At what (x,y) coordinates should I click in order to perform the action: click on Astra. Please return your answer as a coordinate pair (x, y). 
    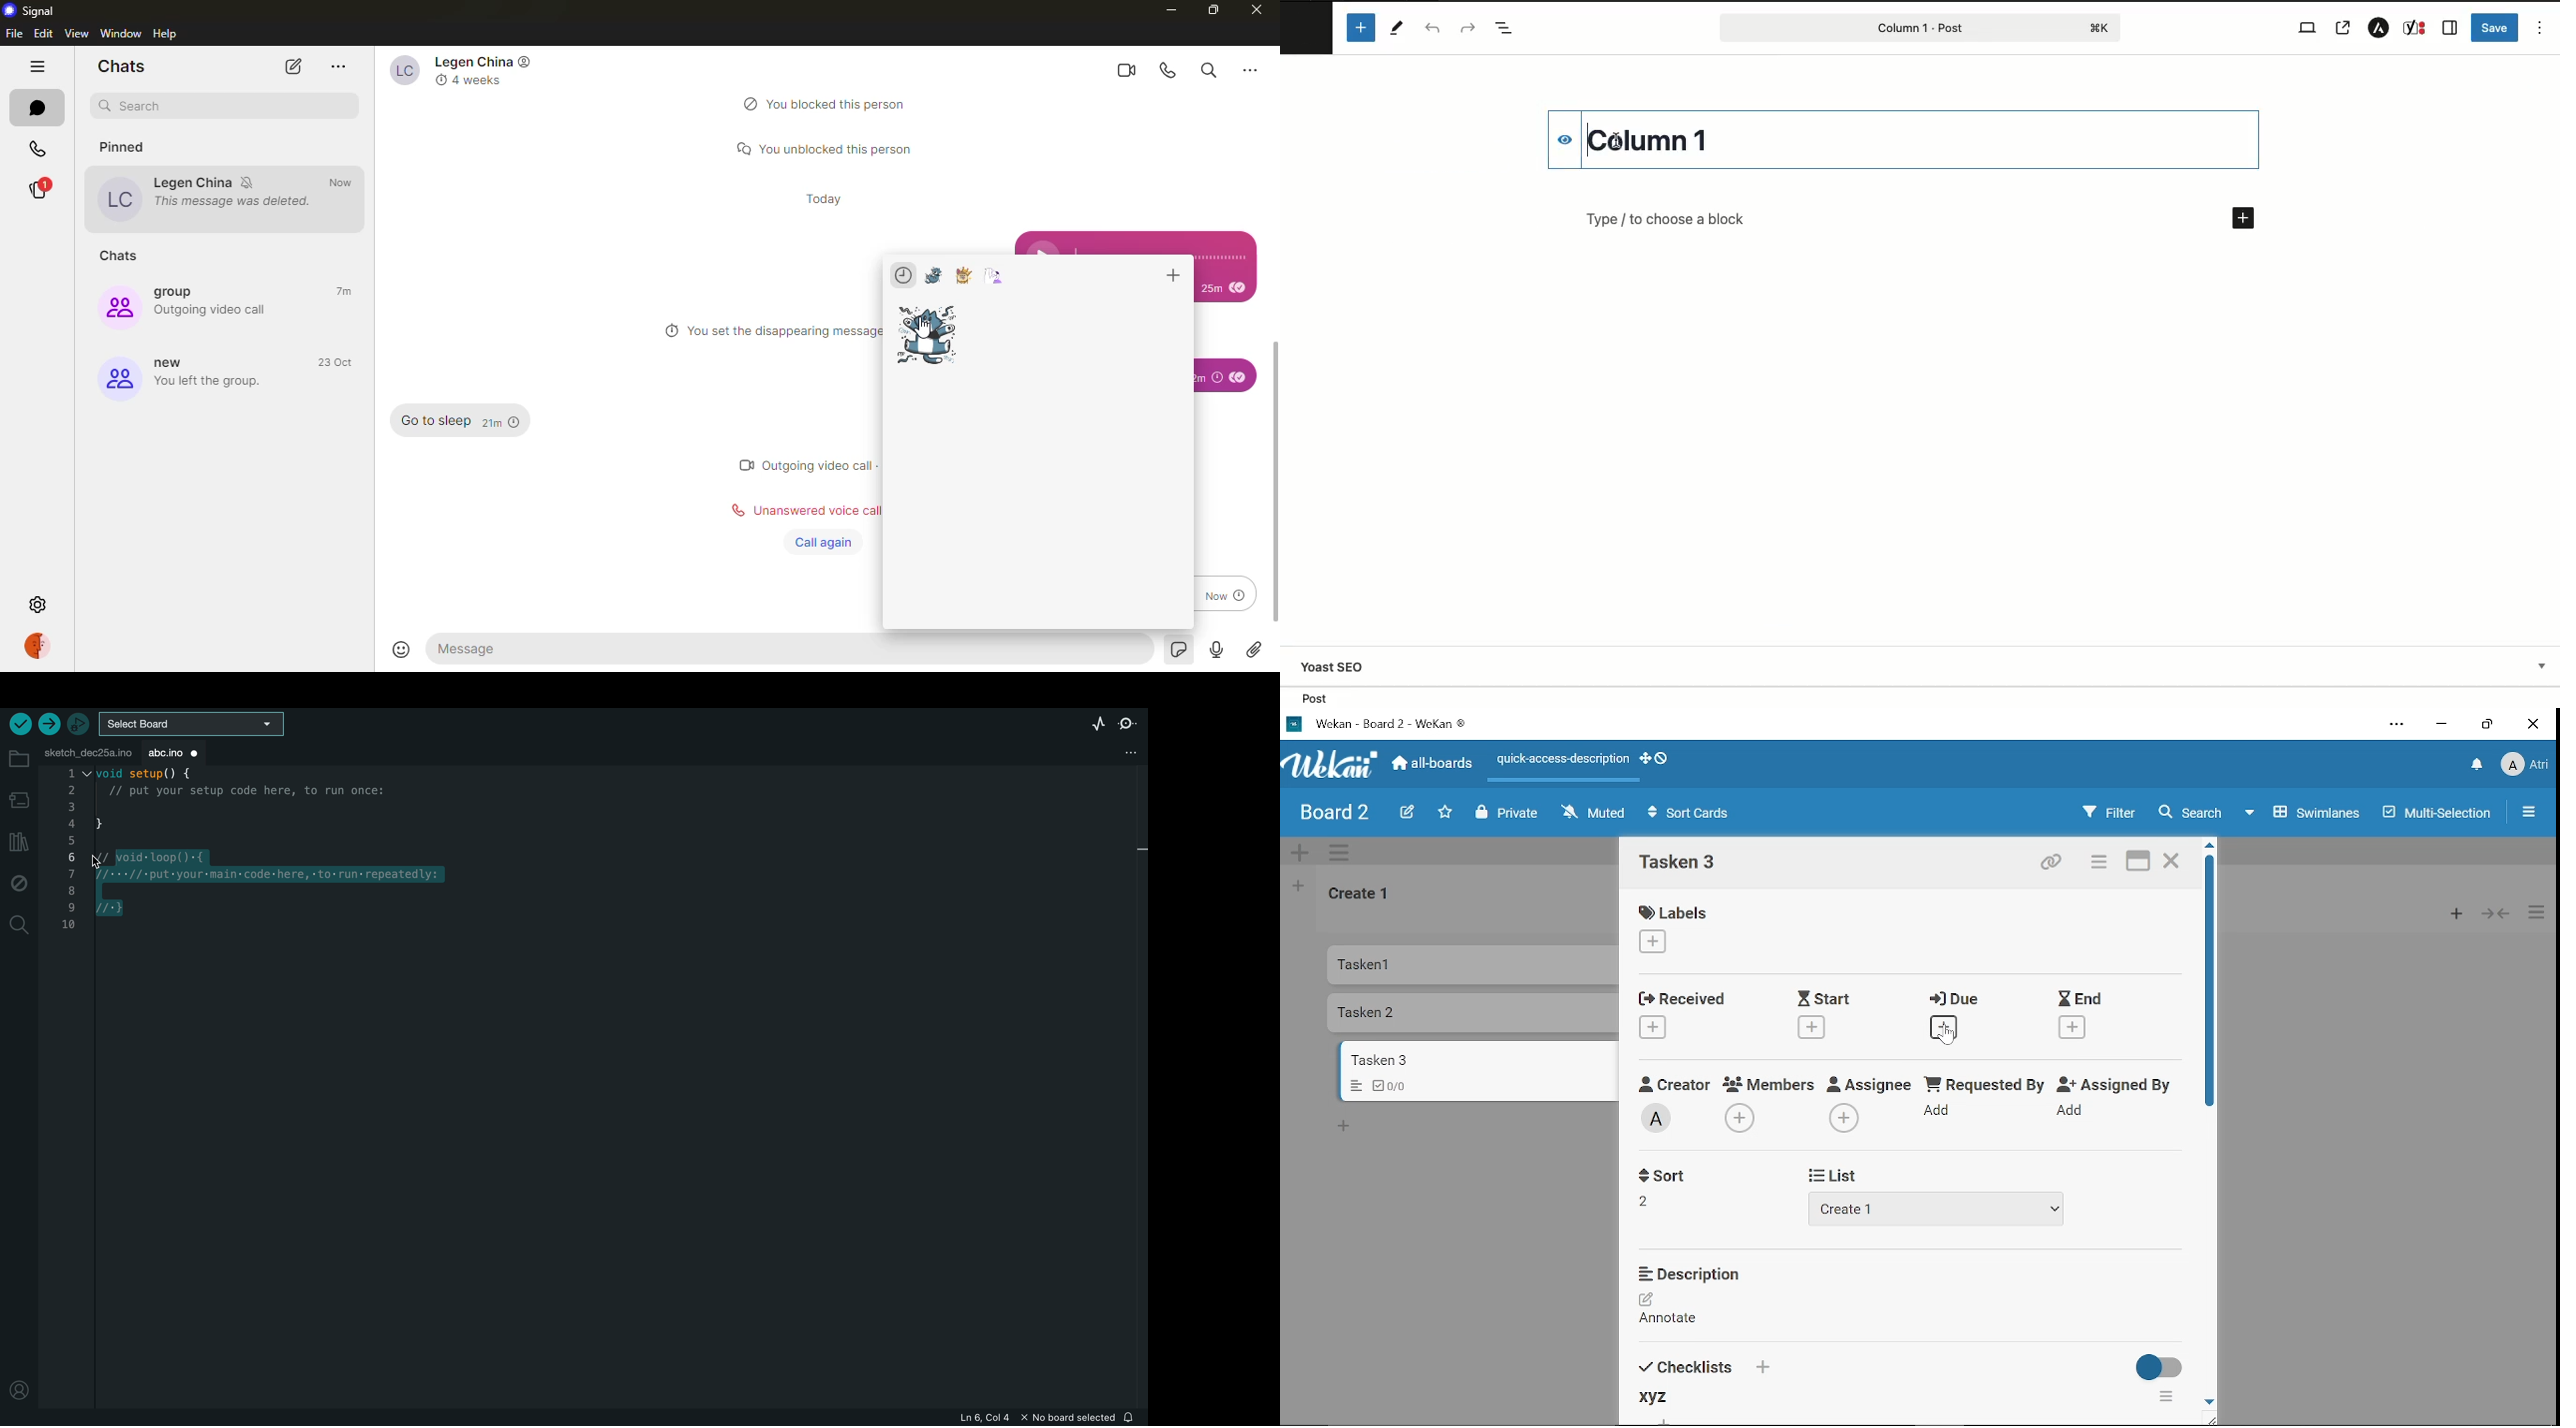
    Looking at the image, I should click on (2375, 28).